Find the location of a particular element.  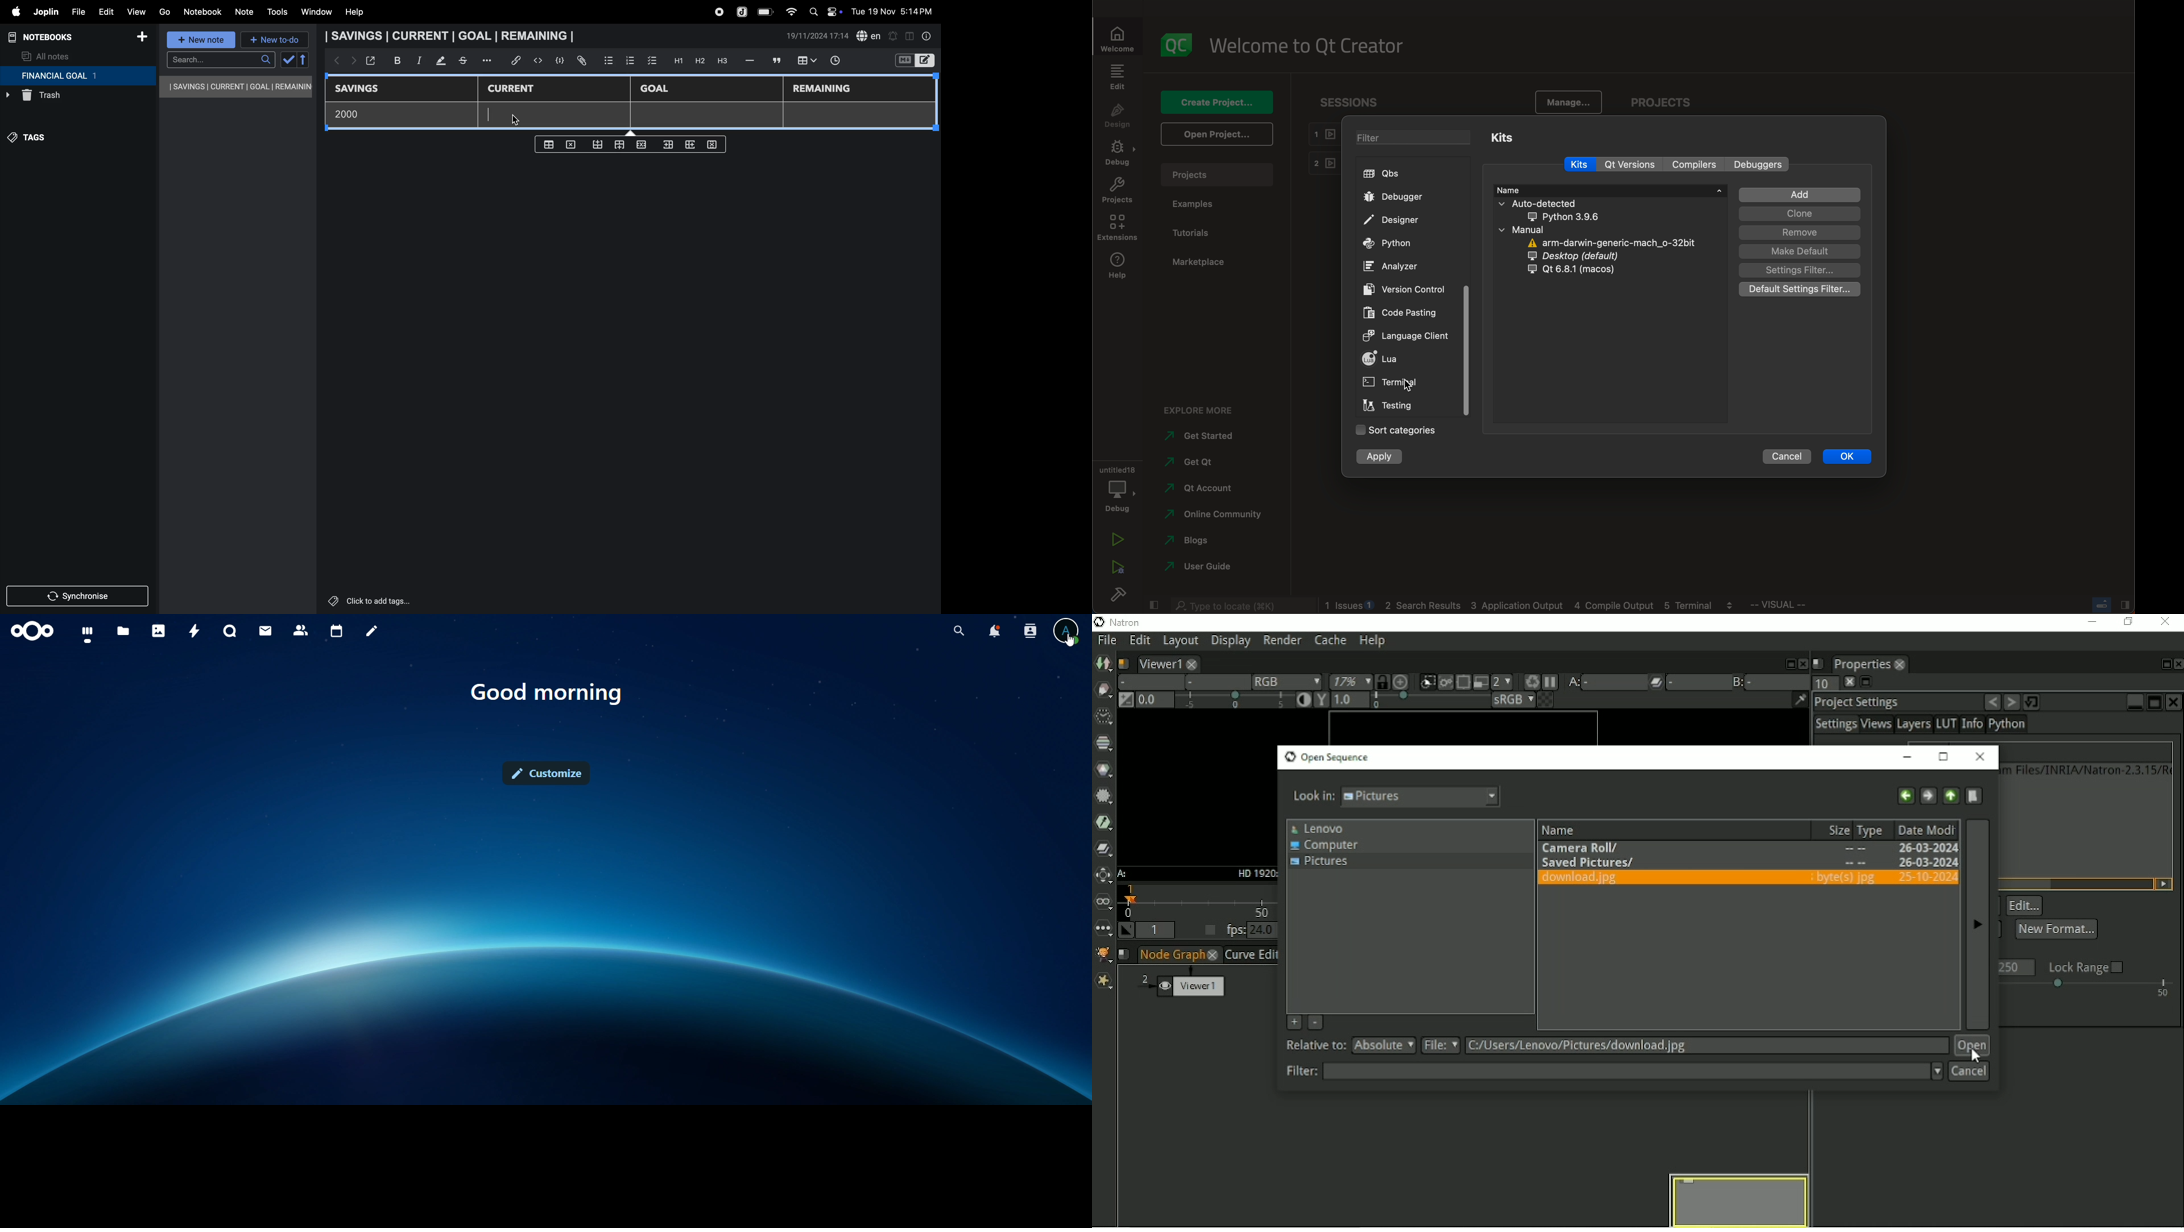

close rows is located at coordinates (640, 146).